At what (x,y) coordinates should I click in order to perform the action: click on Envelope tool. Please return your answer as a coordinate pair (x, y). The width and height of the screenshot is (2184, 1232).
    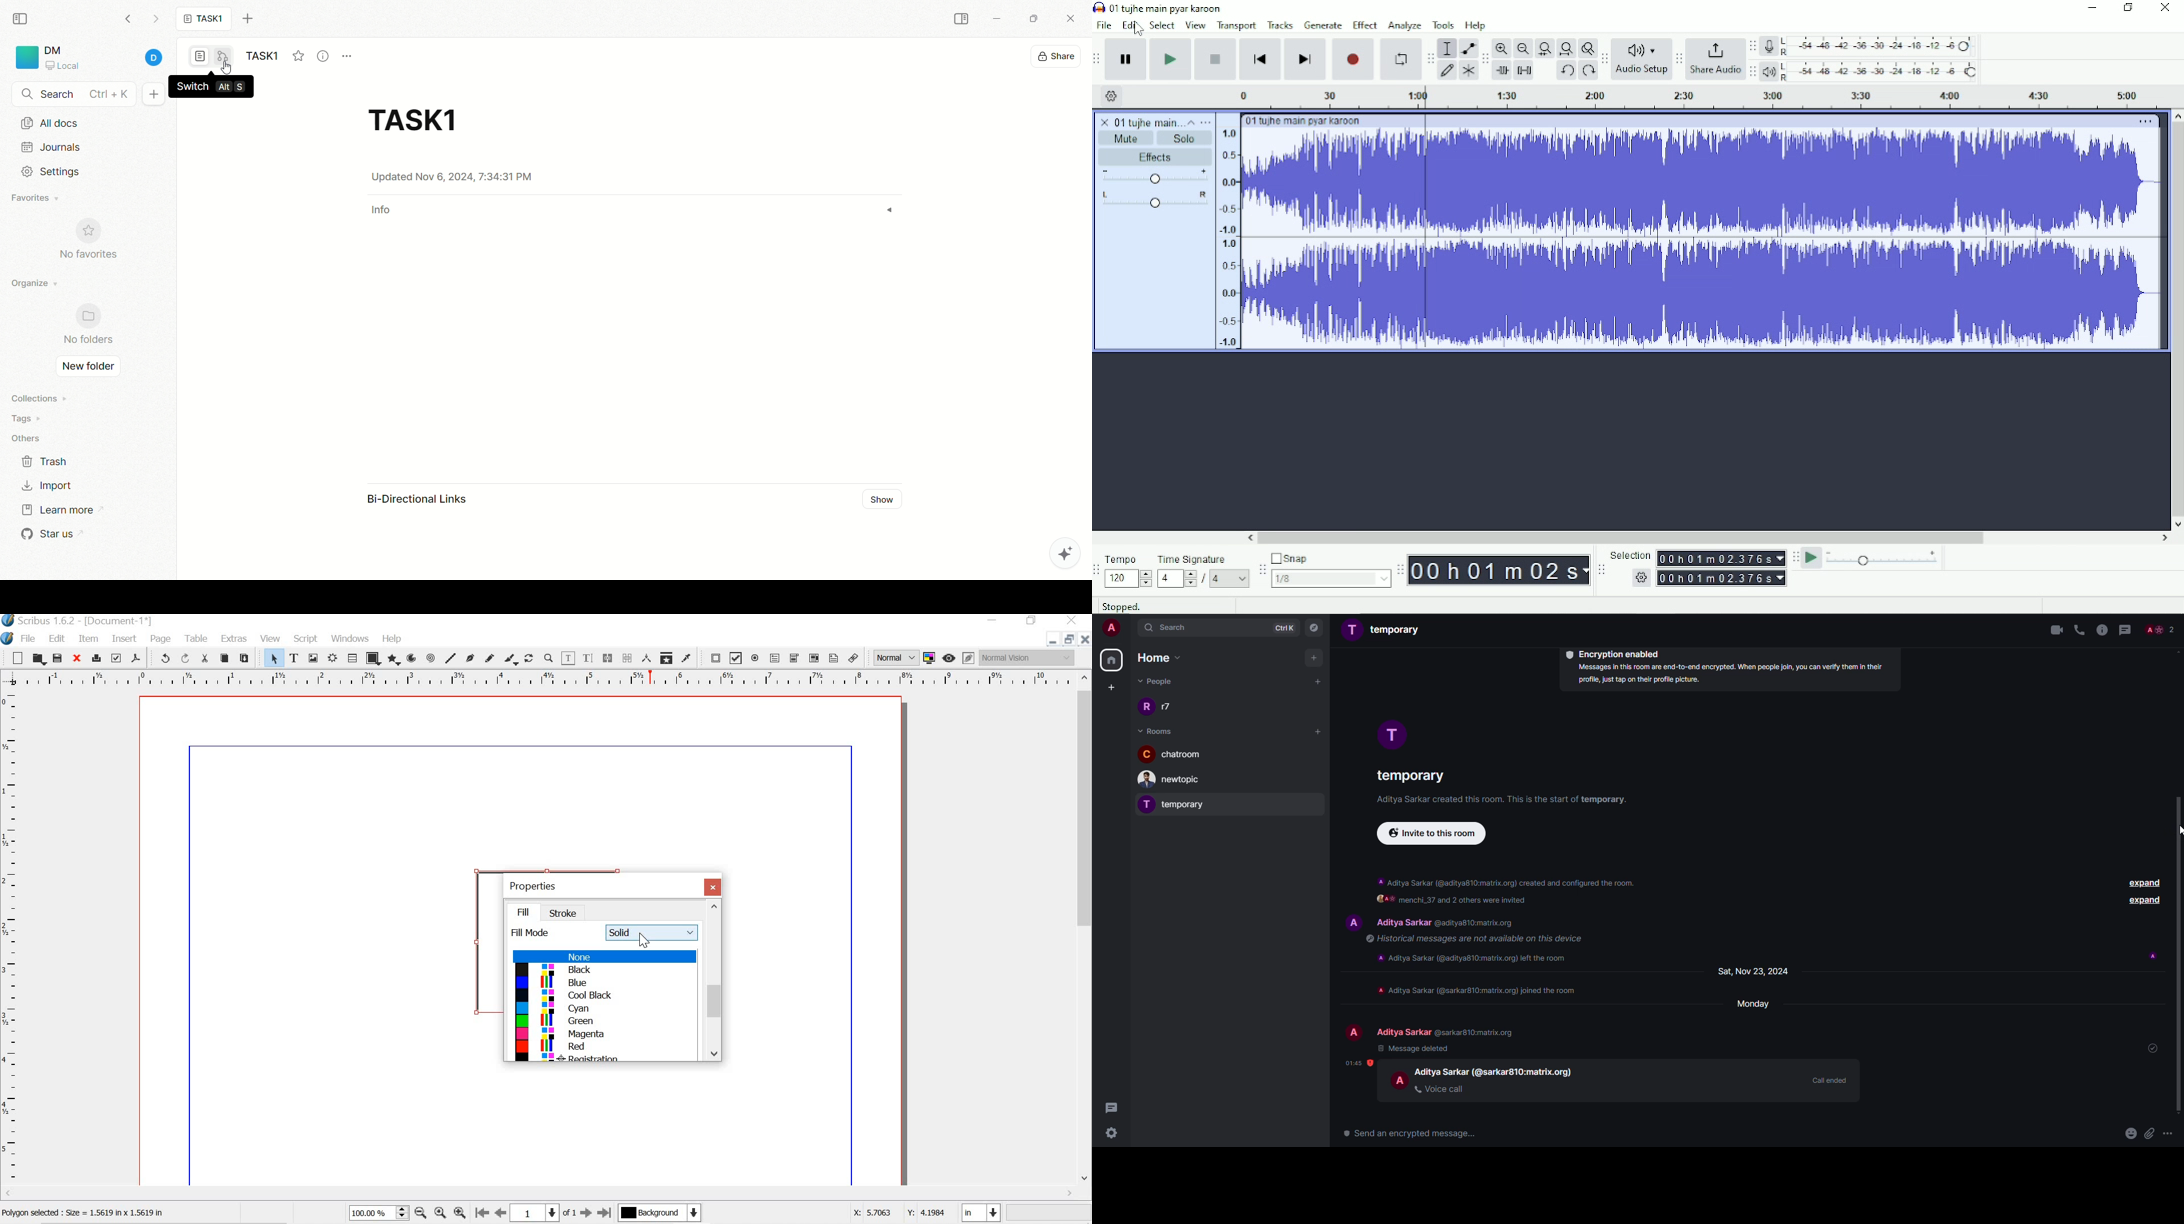
    Looking at the image, I should click on (1467, 48).